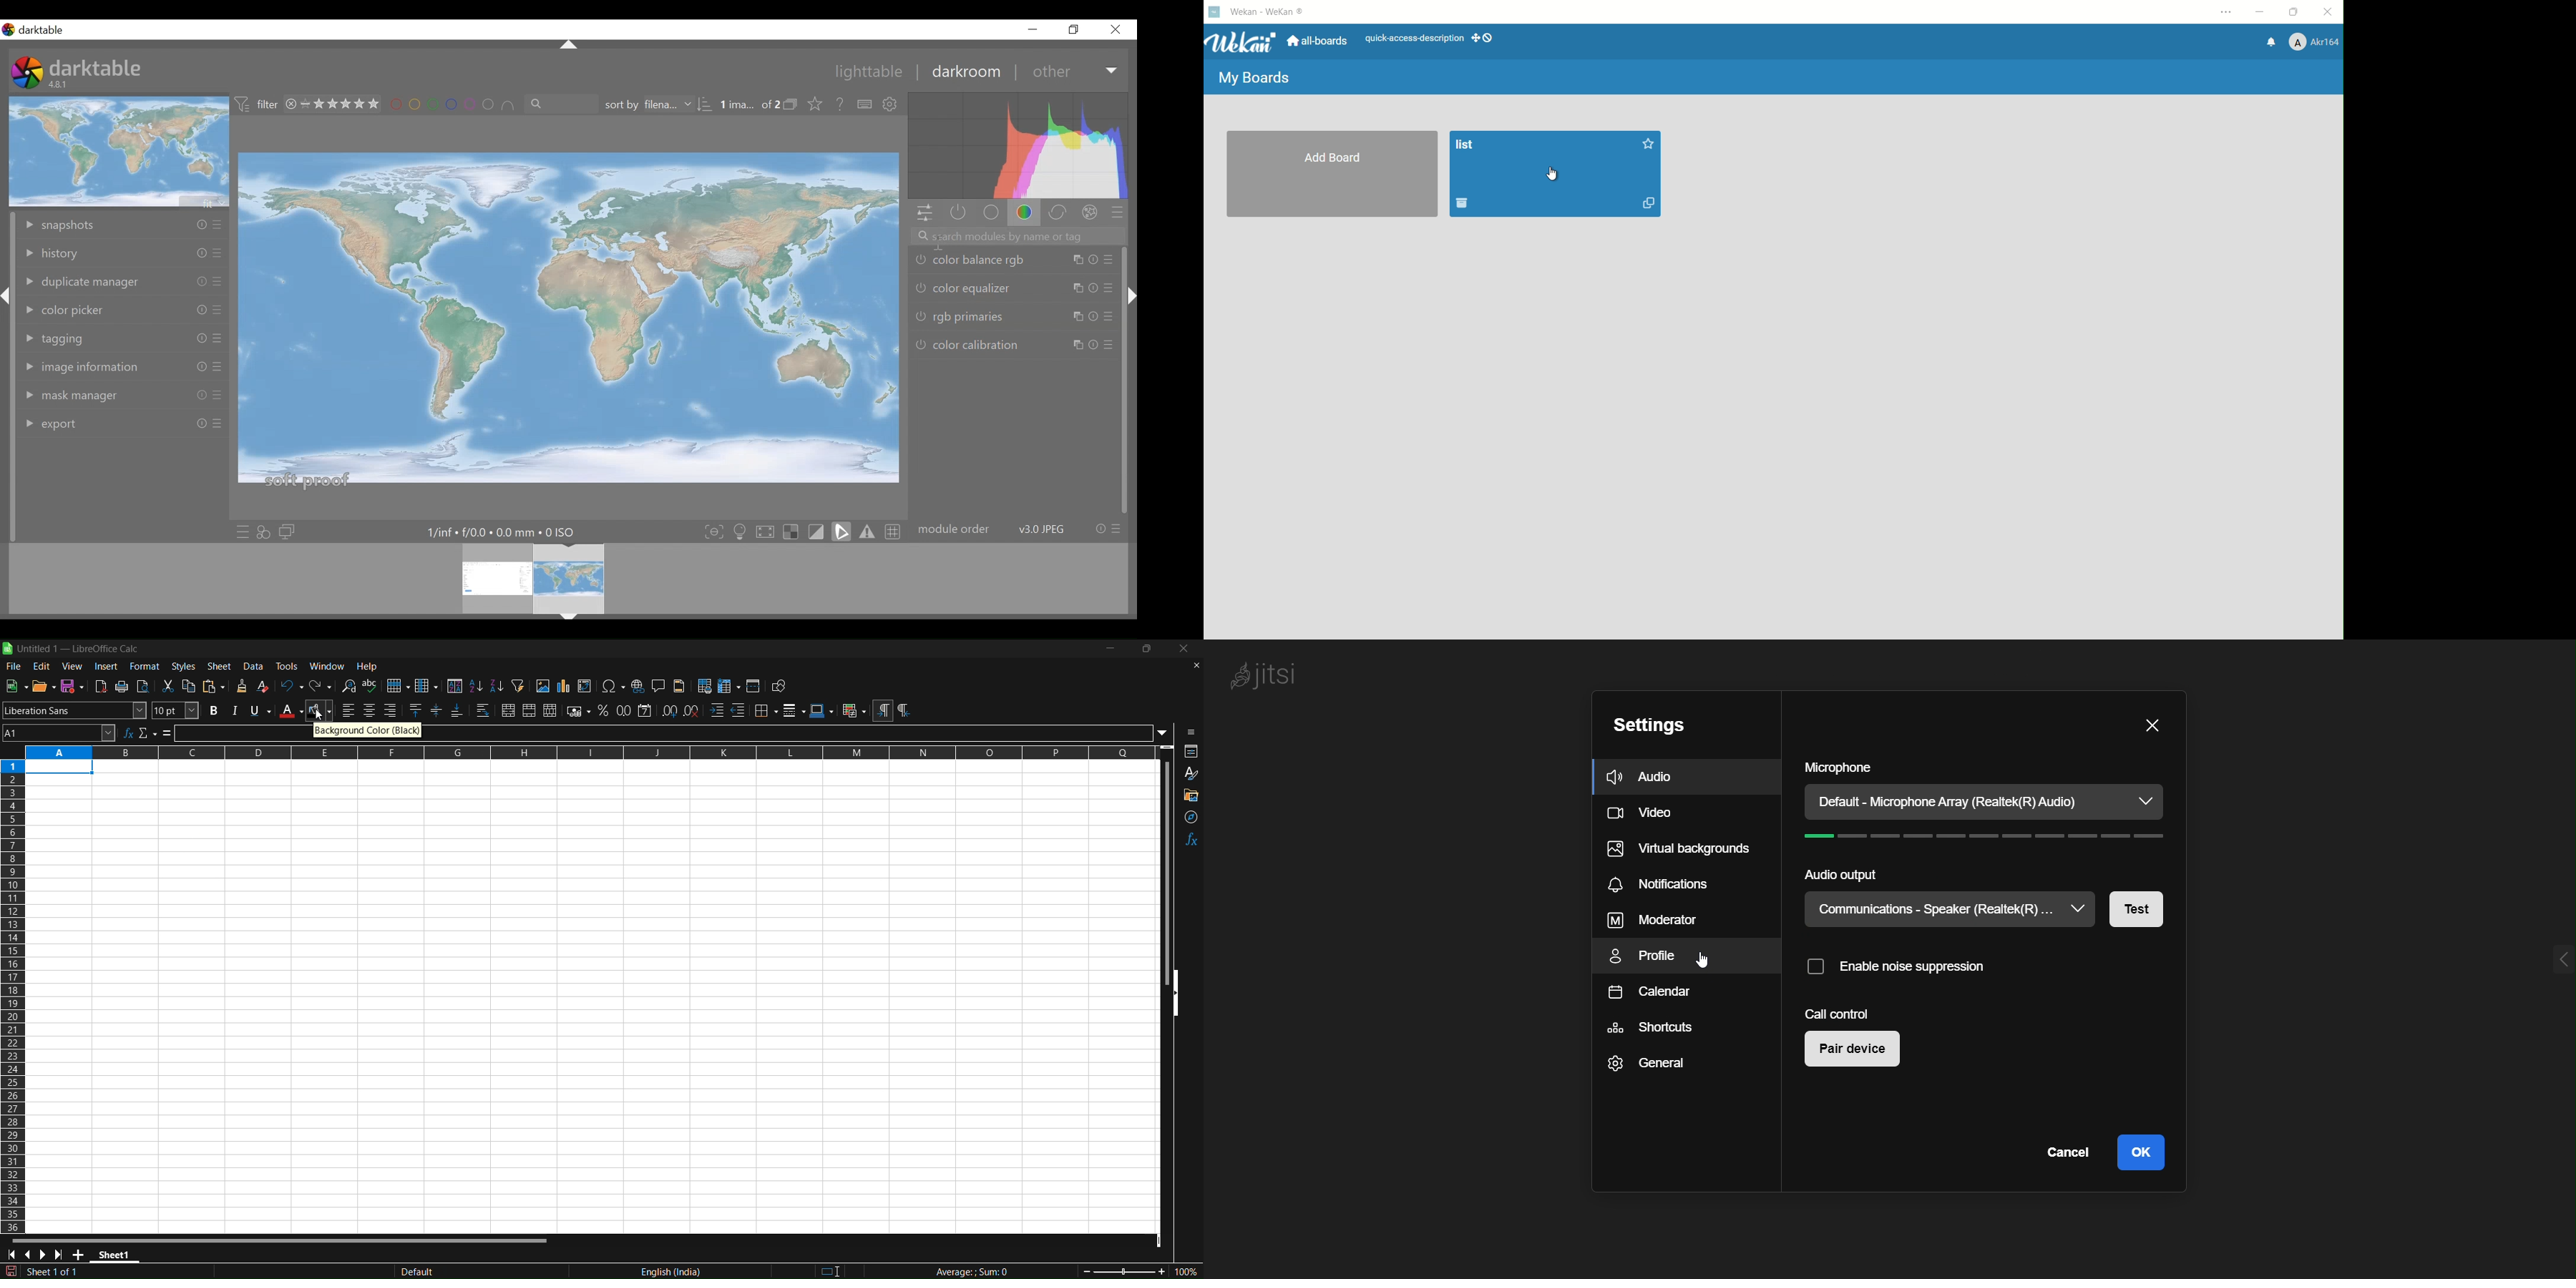 The image size is (2576, 1288). Describe the element at coordinates (938, 243) in the screenshot. I see `Insertion Cursor` at that location.